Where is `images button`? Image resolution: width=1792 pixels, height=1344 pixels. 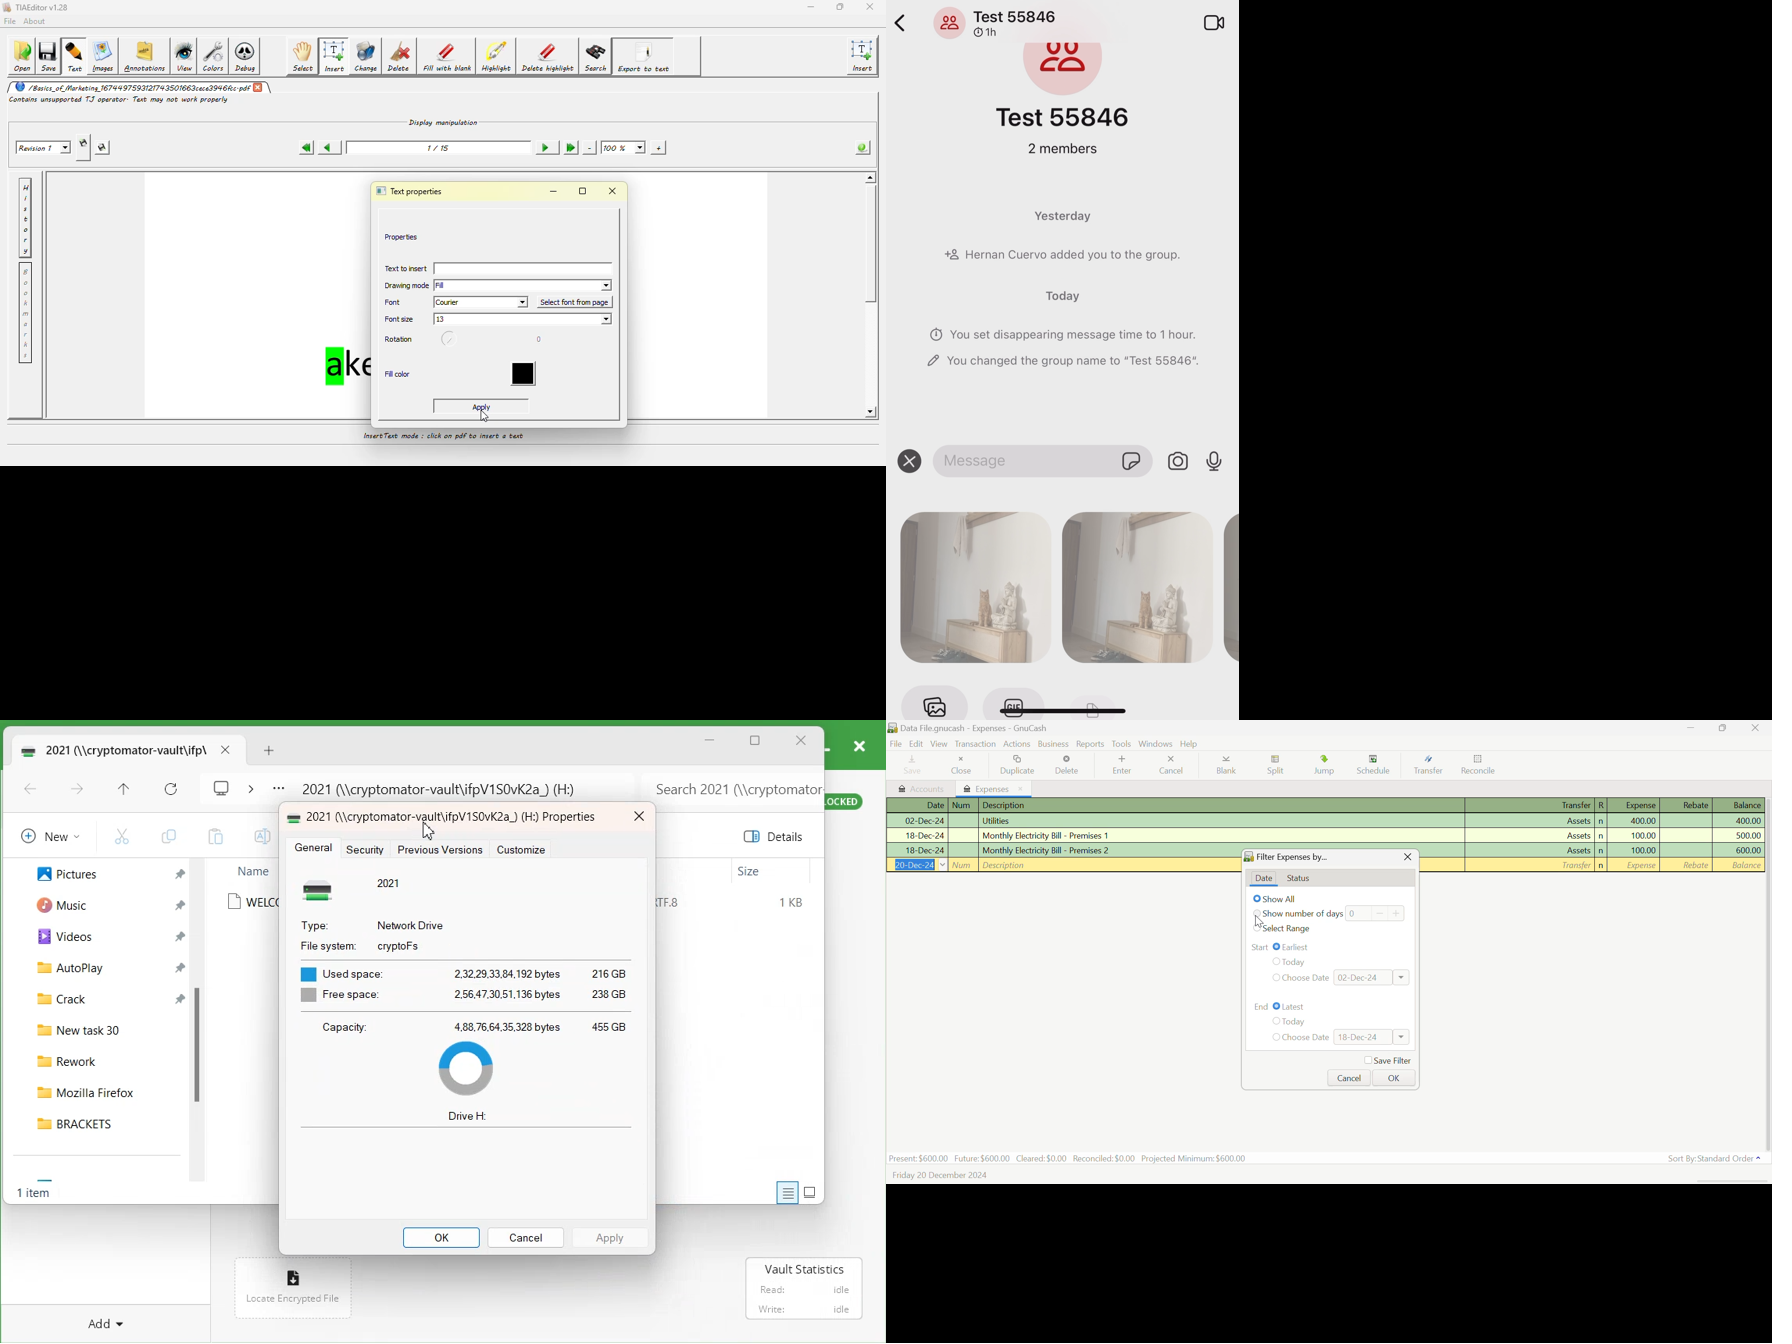
images button is located at coordinates (935, 700).